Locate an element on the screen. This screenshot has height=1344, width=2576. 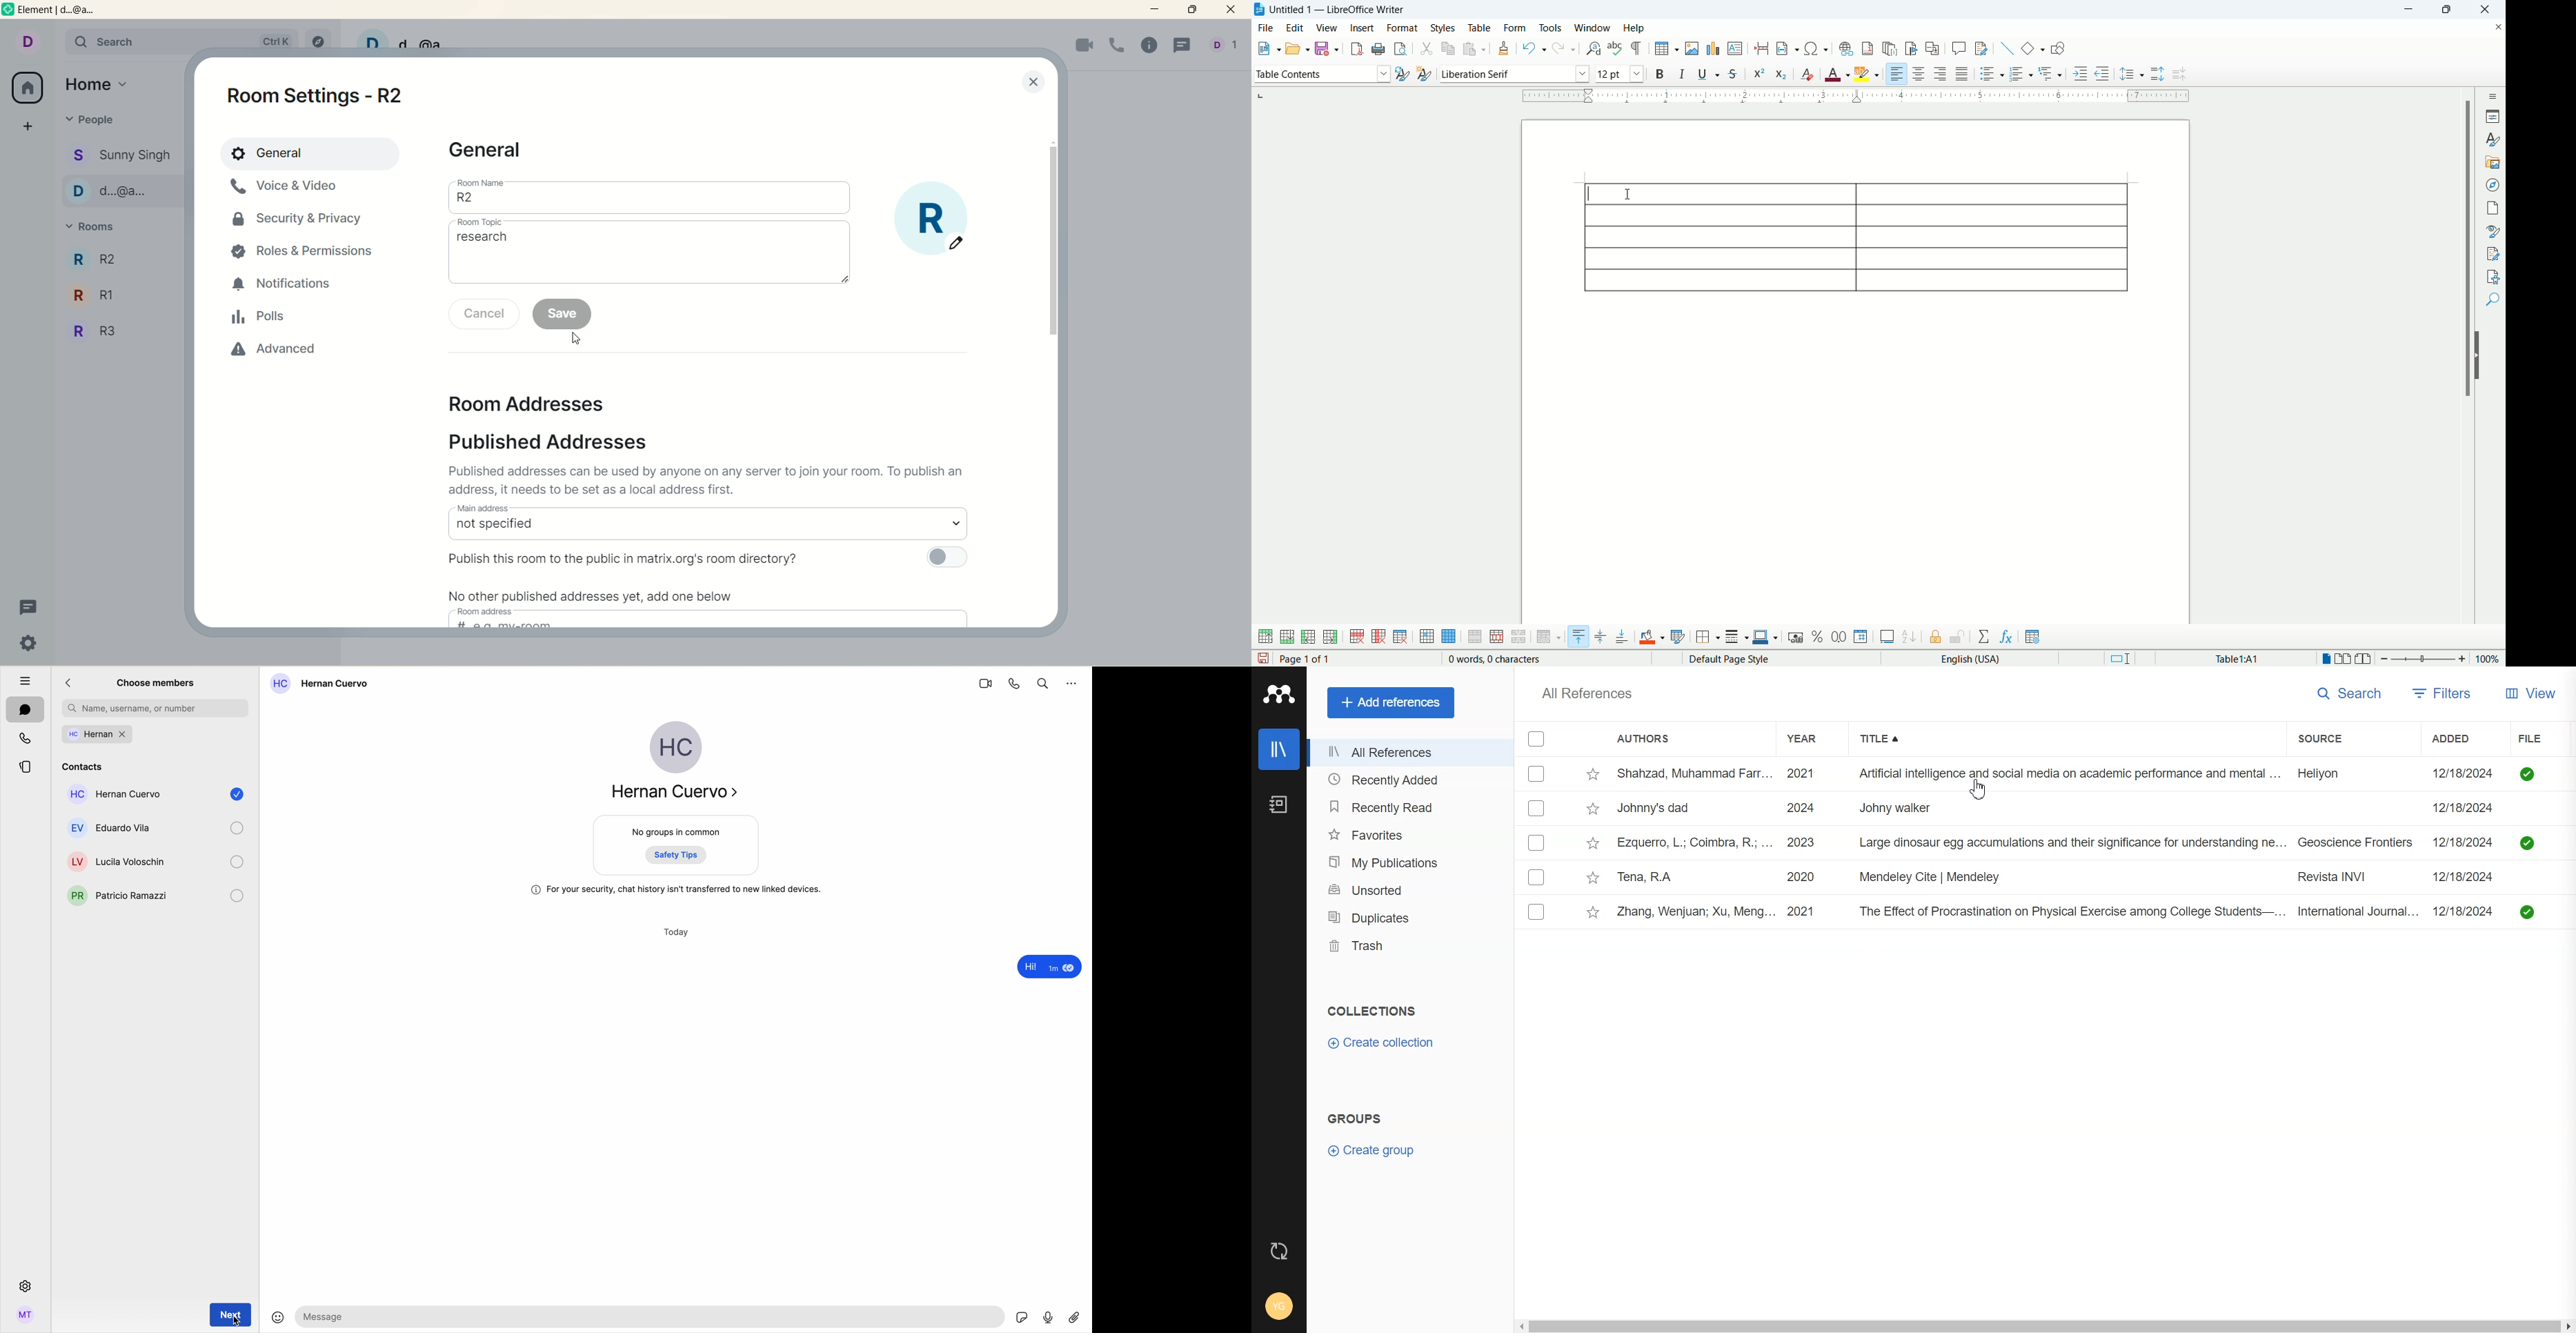
uploaded is located at coordinates (2529, 842).